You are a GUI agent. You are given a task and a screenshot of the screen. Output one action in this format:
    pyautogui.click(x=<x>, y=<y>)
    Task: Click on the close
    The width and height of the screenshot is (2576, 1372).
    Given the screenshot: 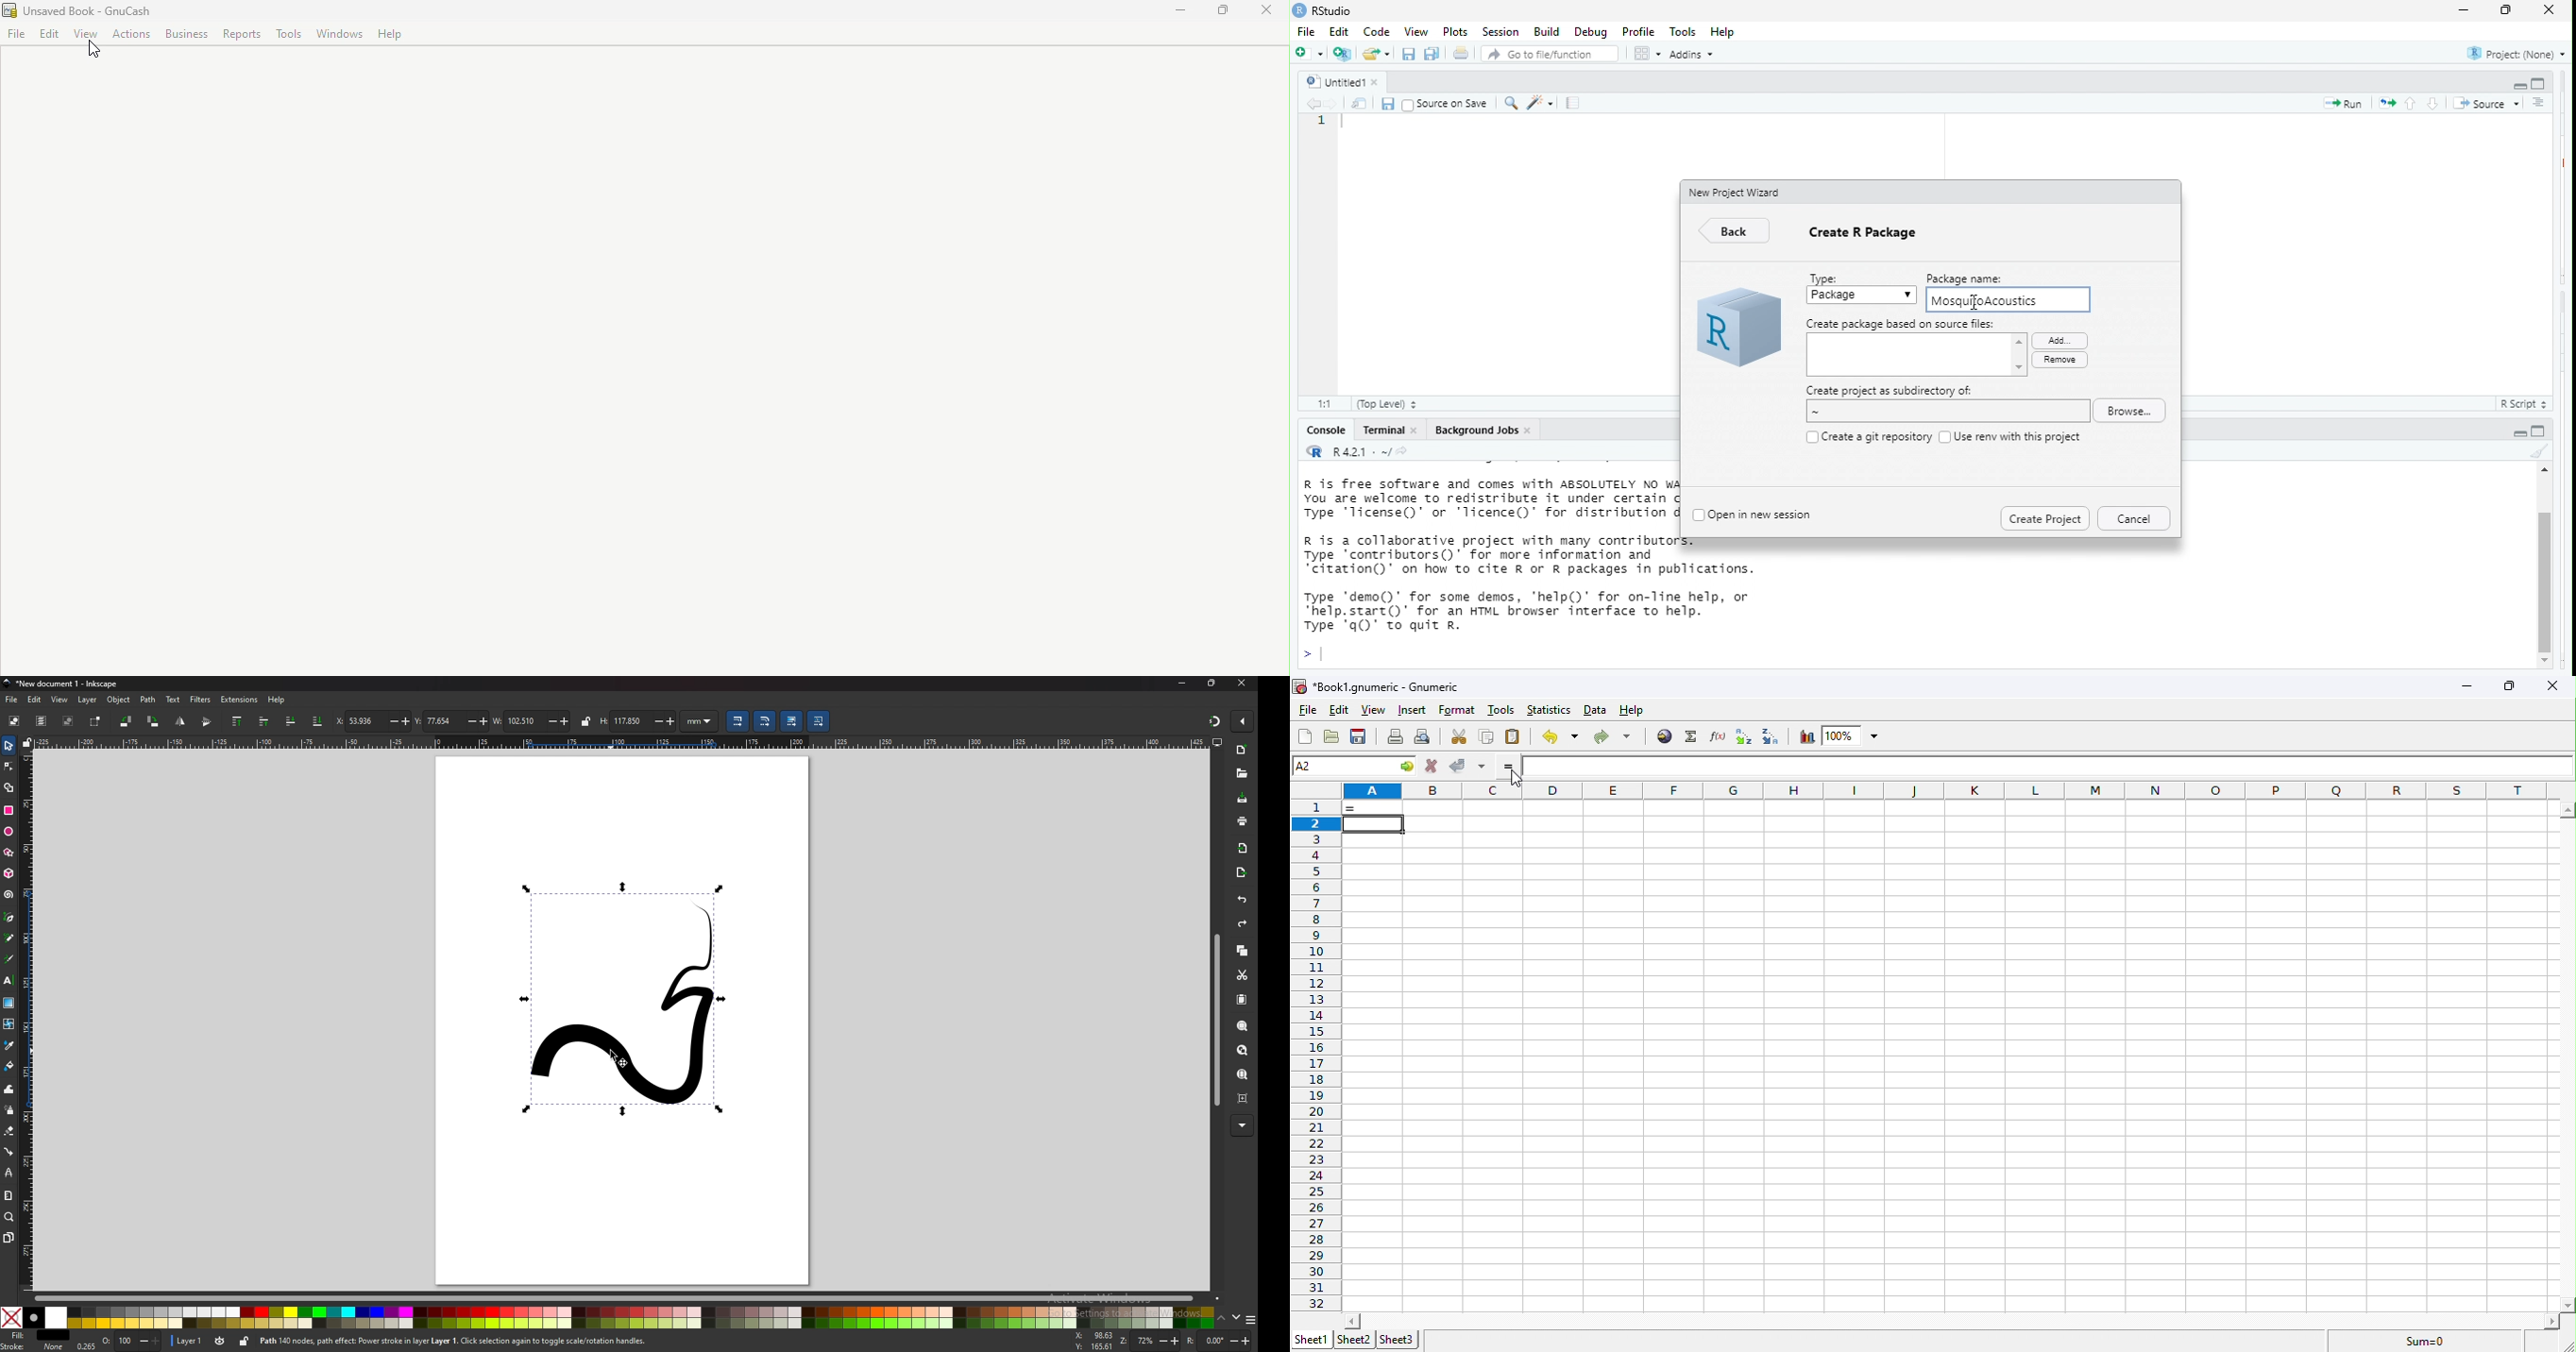 What is the action you would take?
    pyautogui.click(x=1532, y=430)
    